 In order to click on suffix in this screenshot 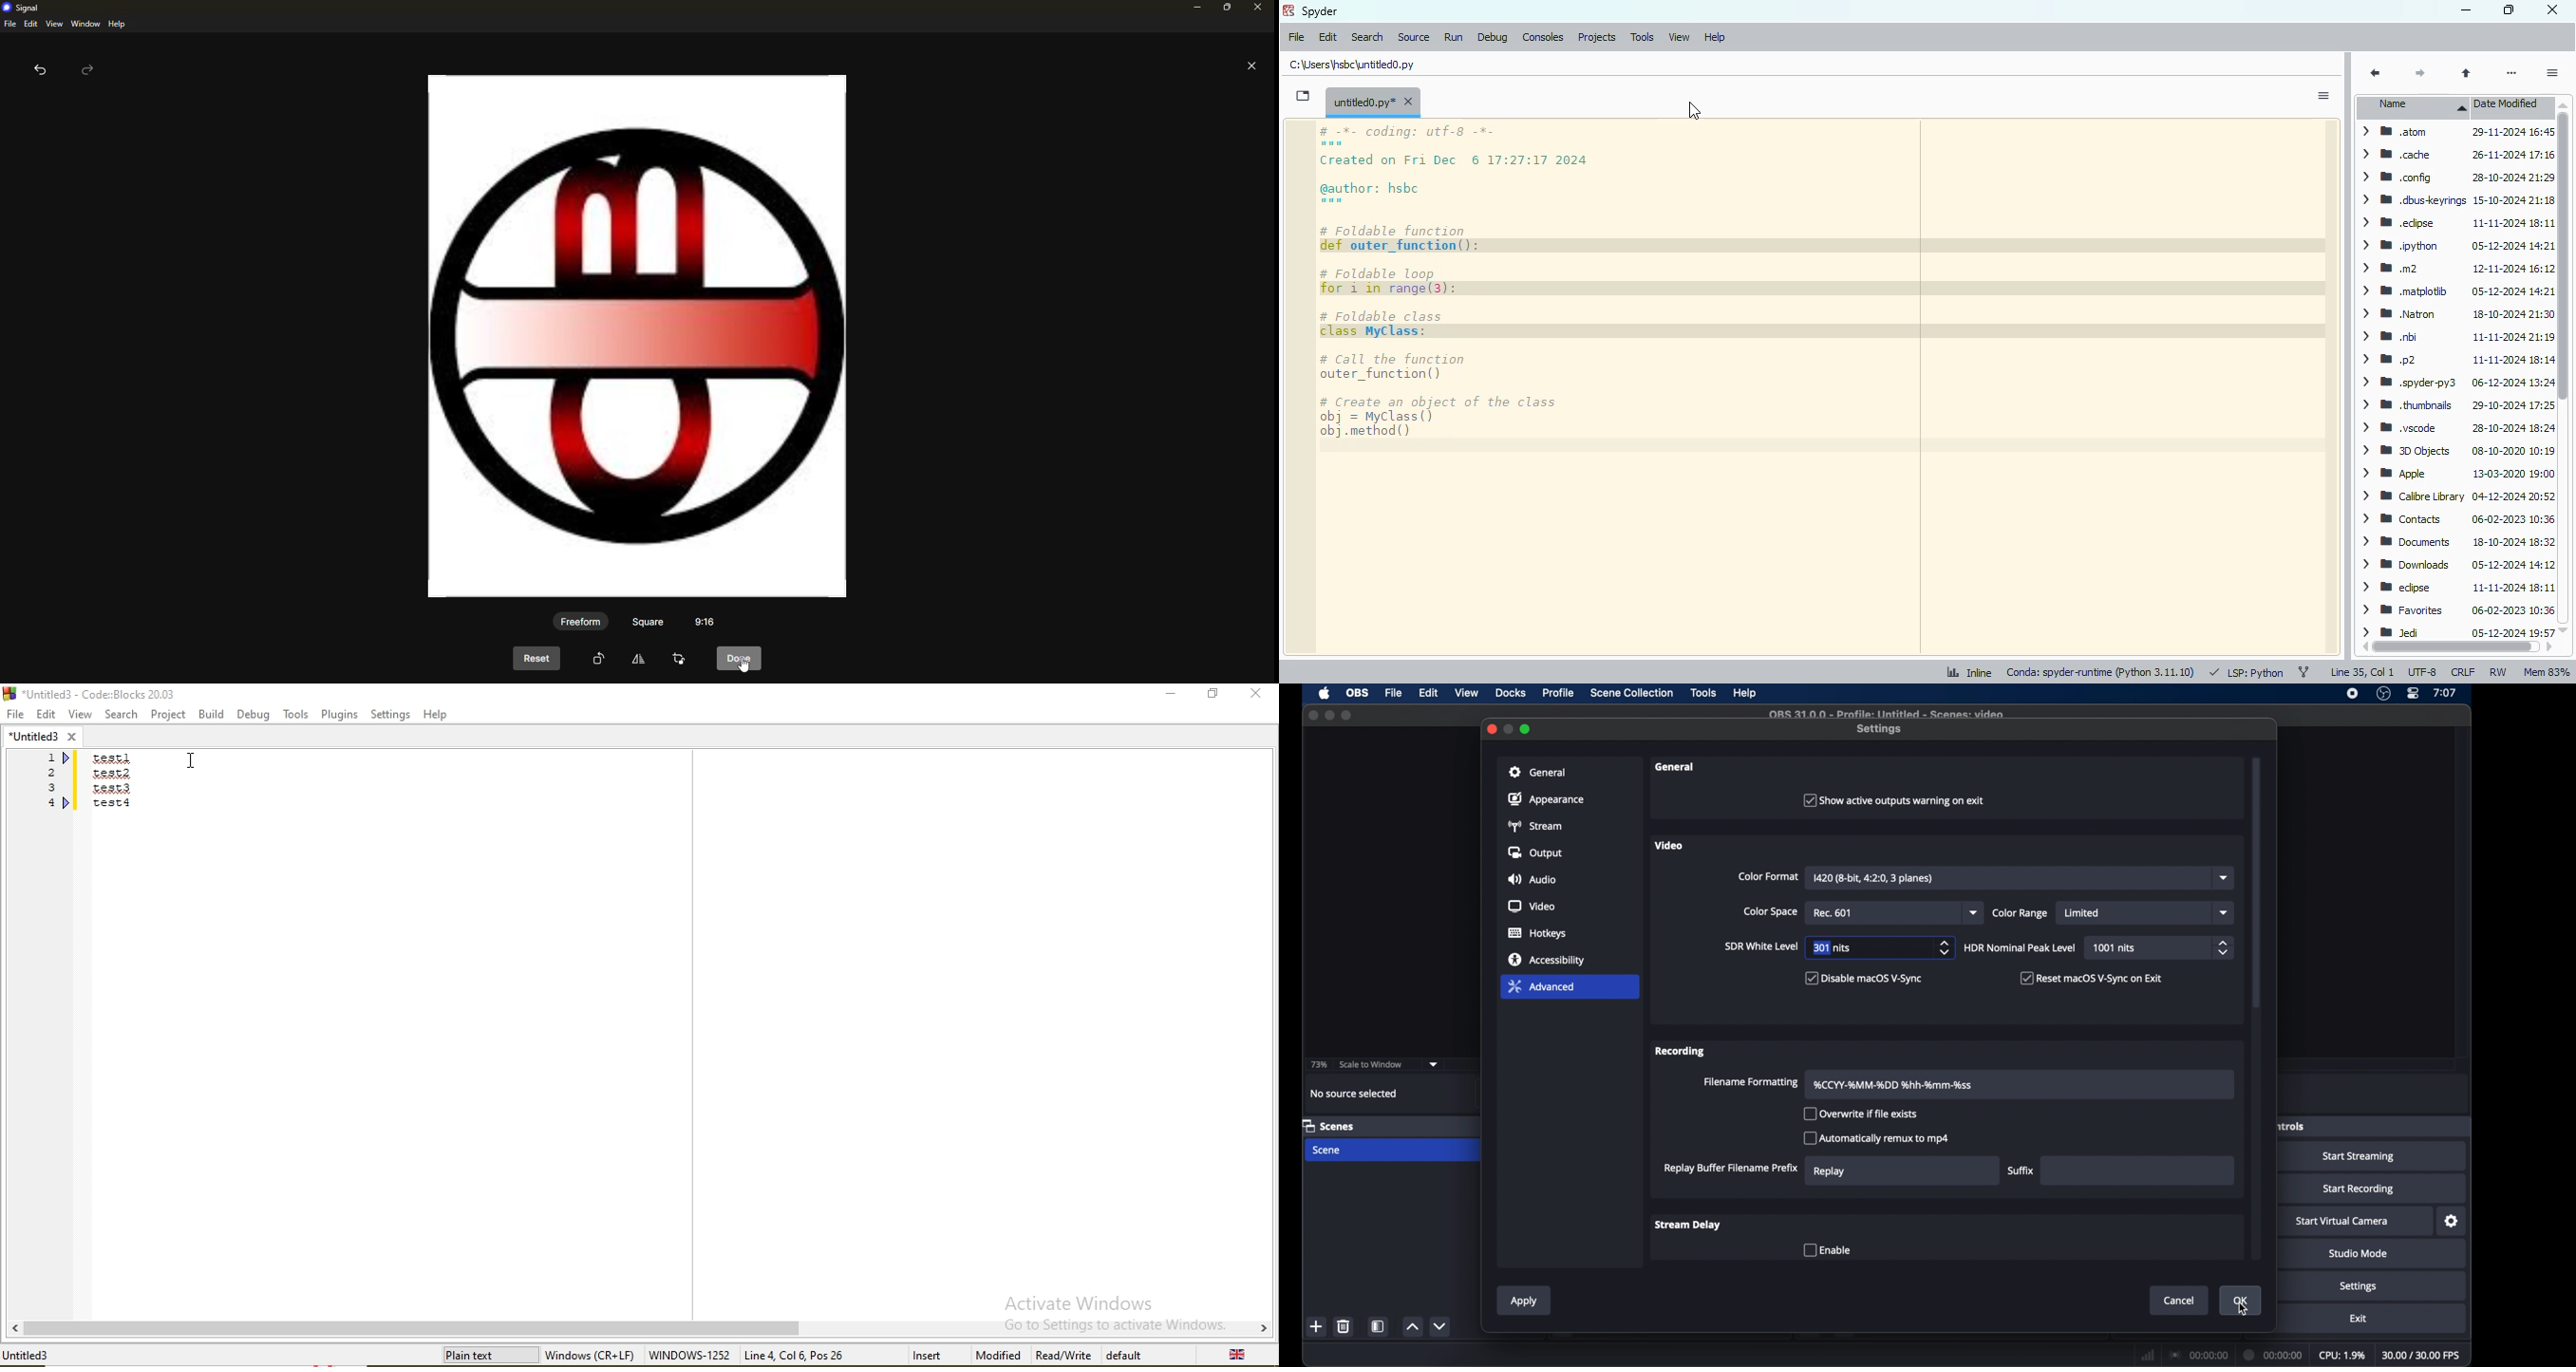, I will do `click(2022, 1171)`.